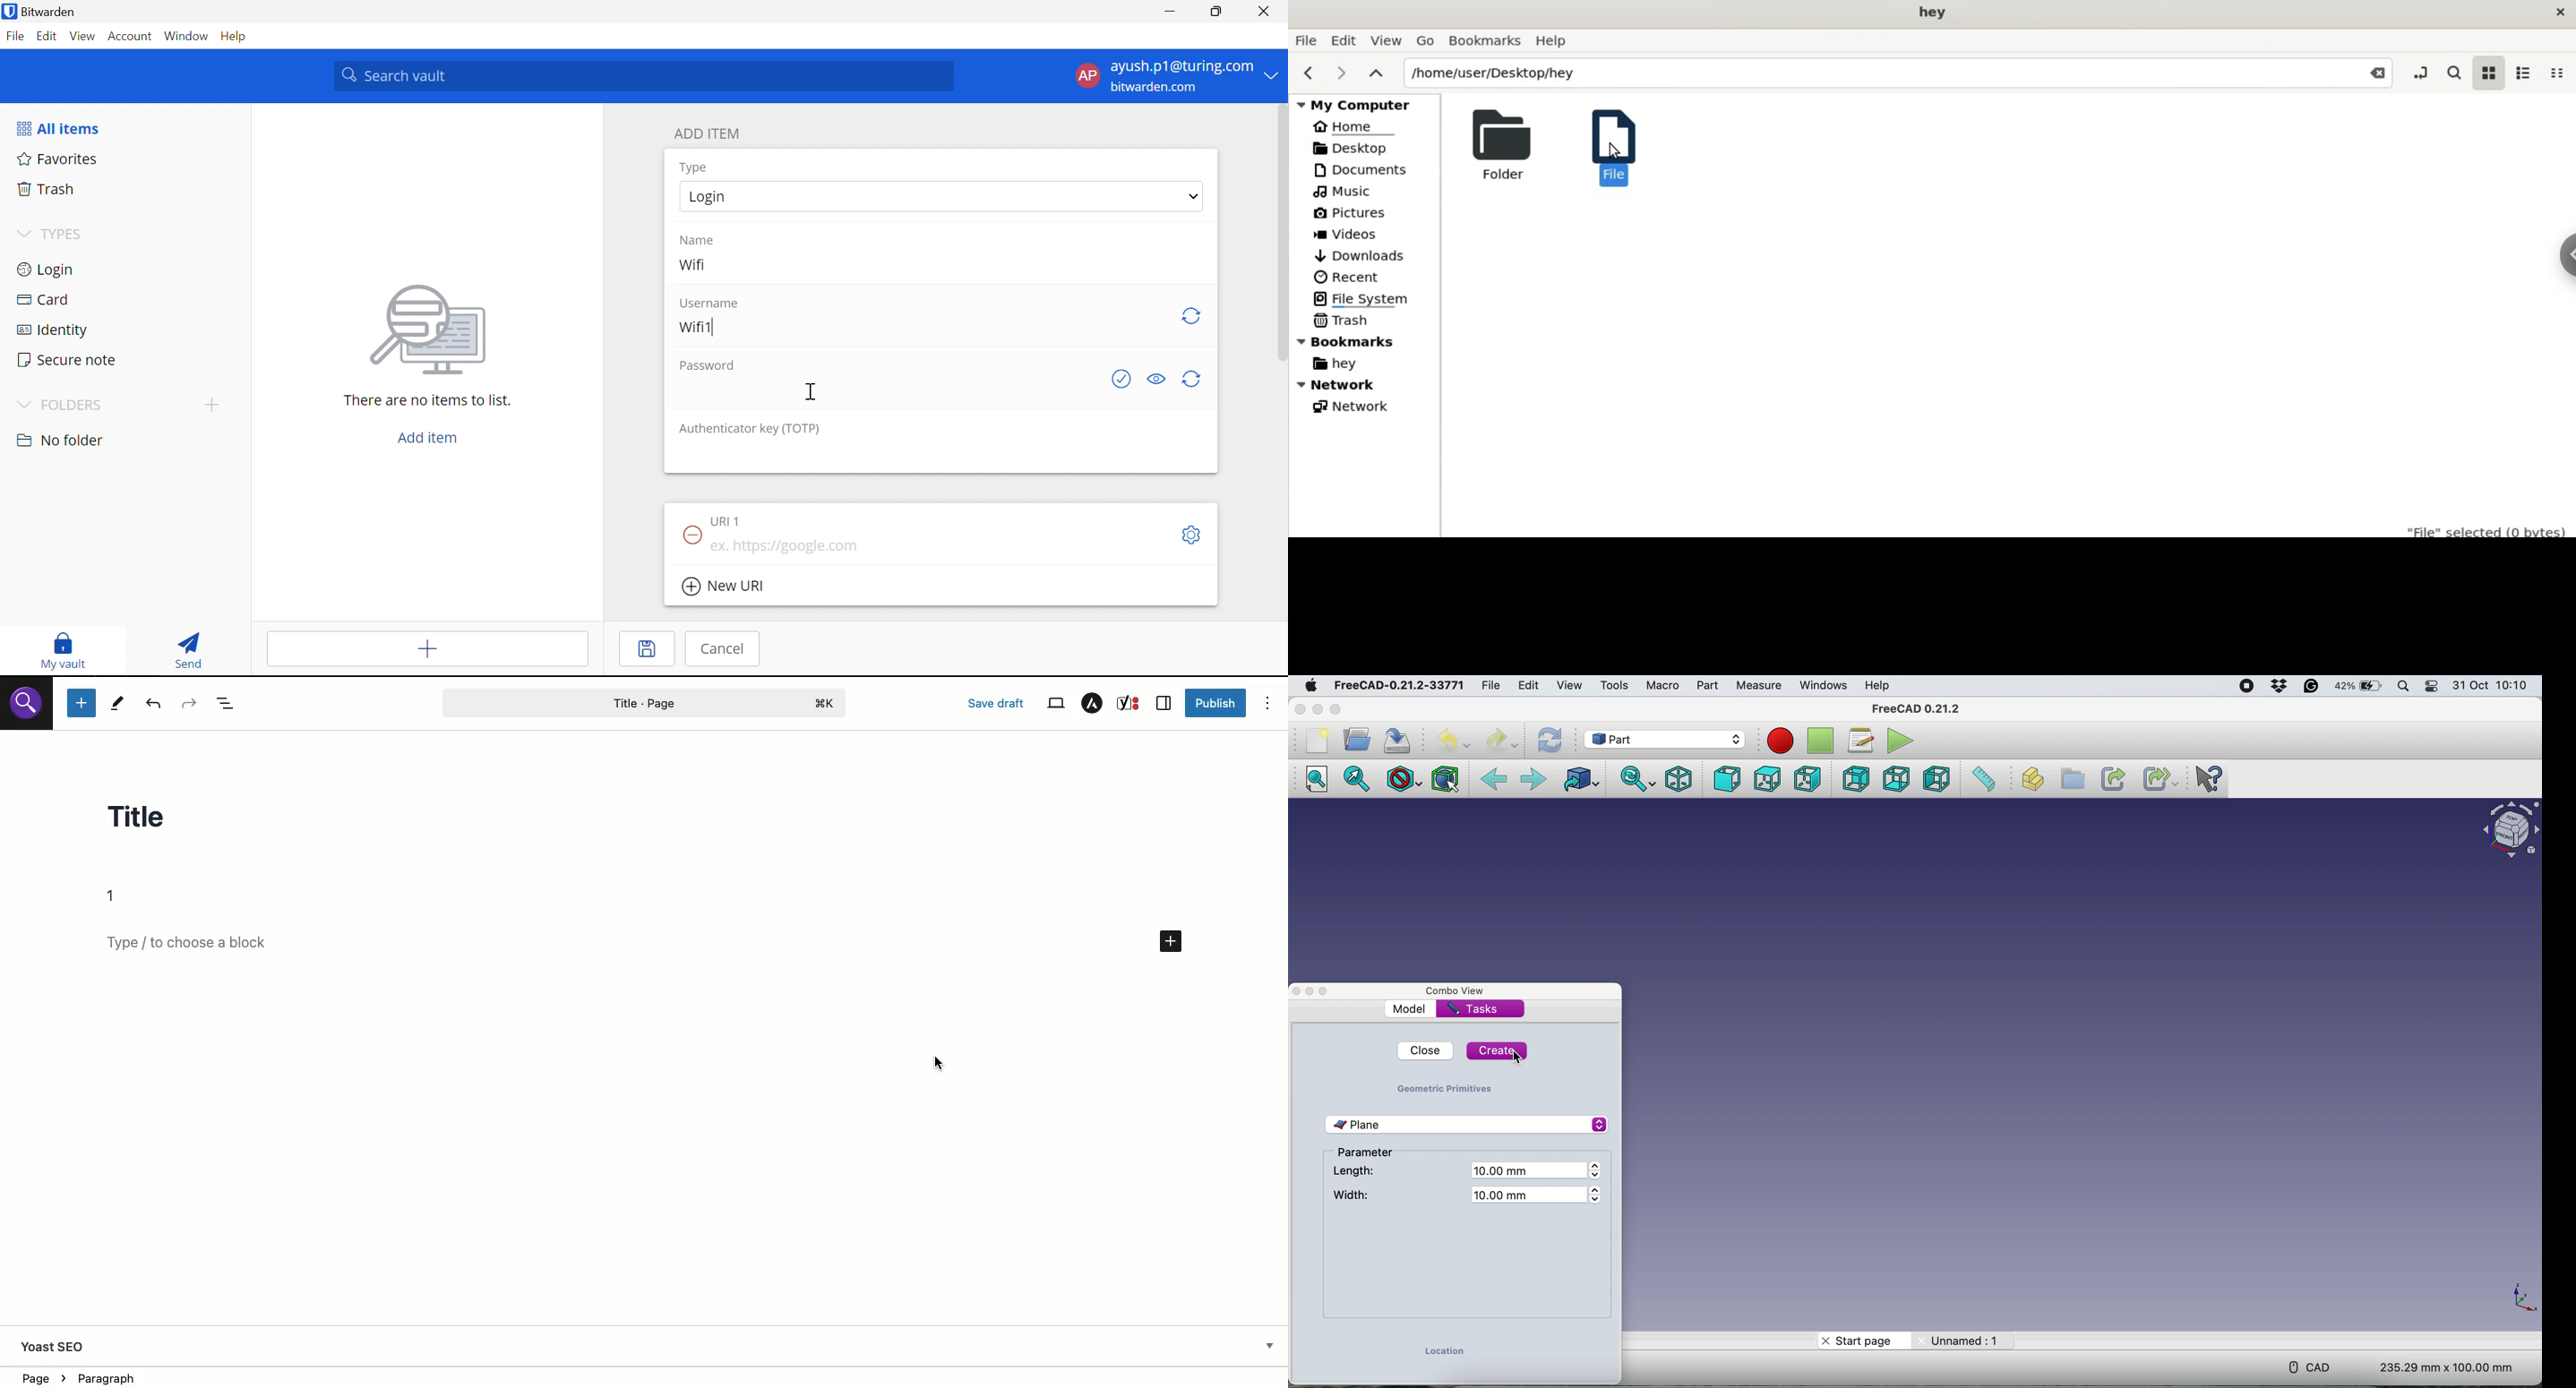 Image resolution: width=2576 pixels, height=1400 pixels. What do you see at coordinates (188, 37) in the screenshot?
I see `Window` at bounding box center [188, 37].